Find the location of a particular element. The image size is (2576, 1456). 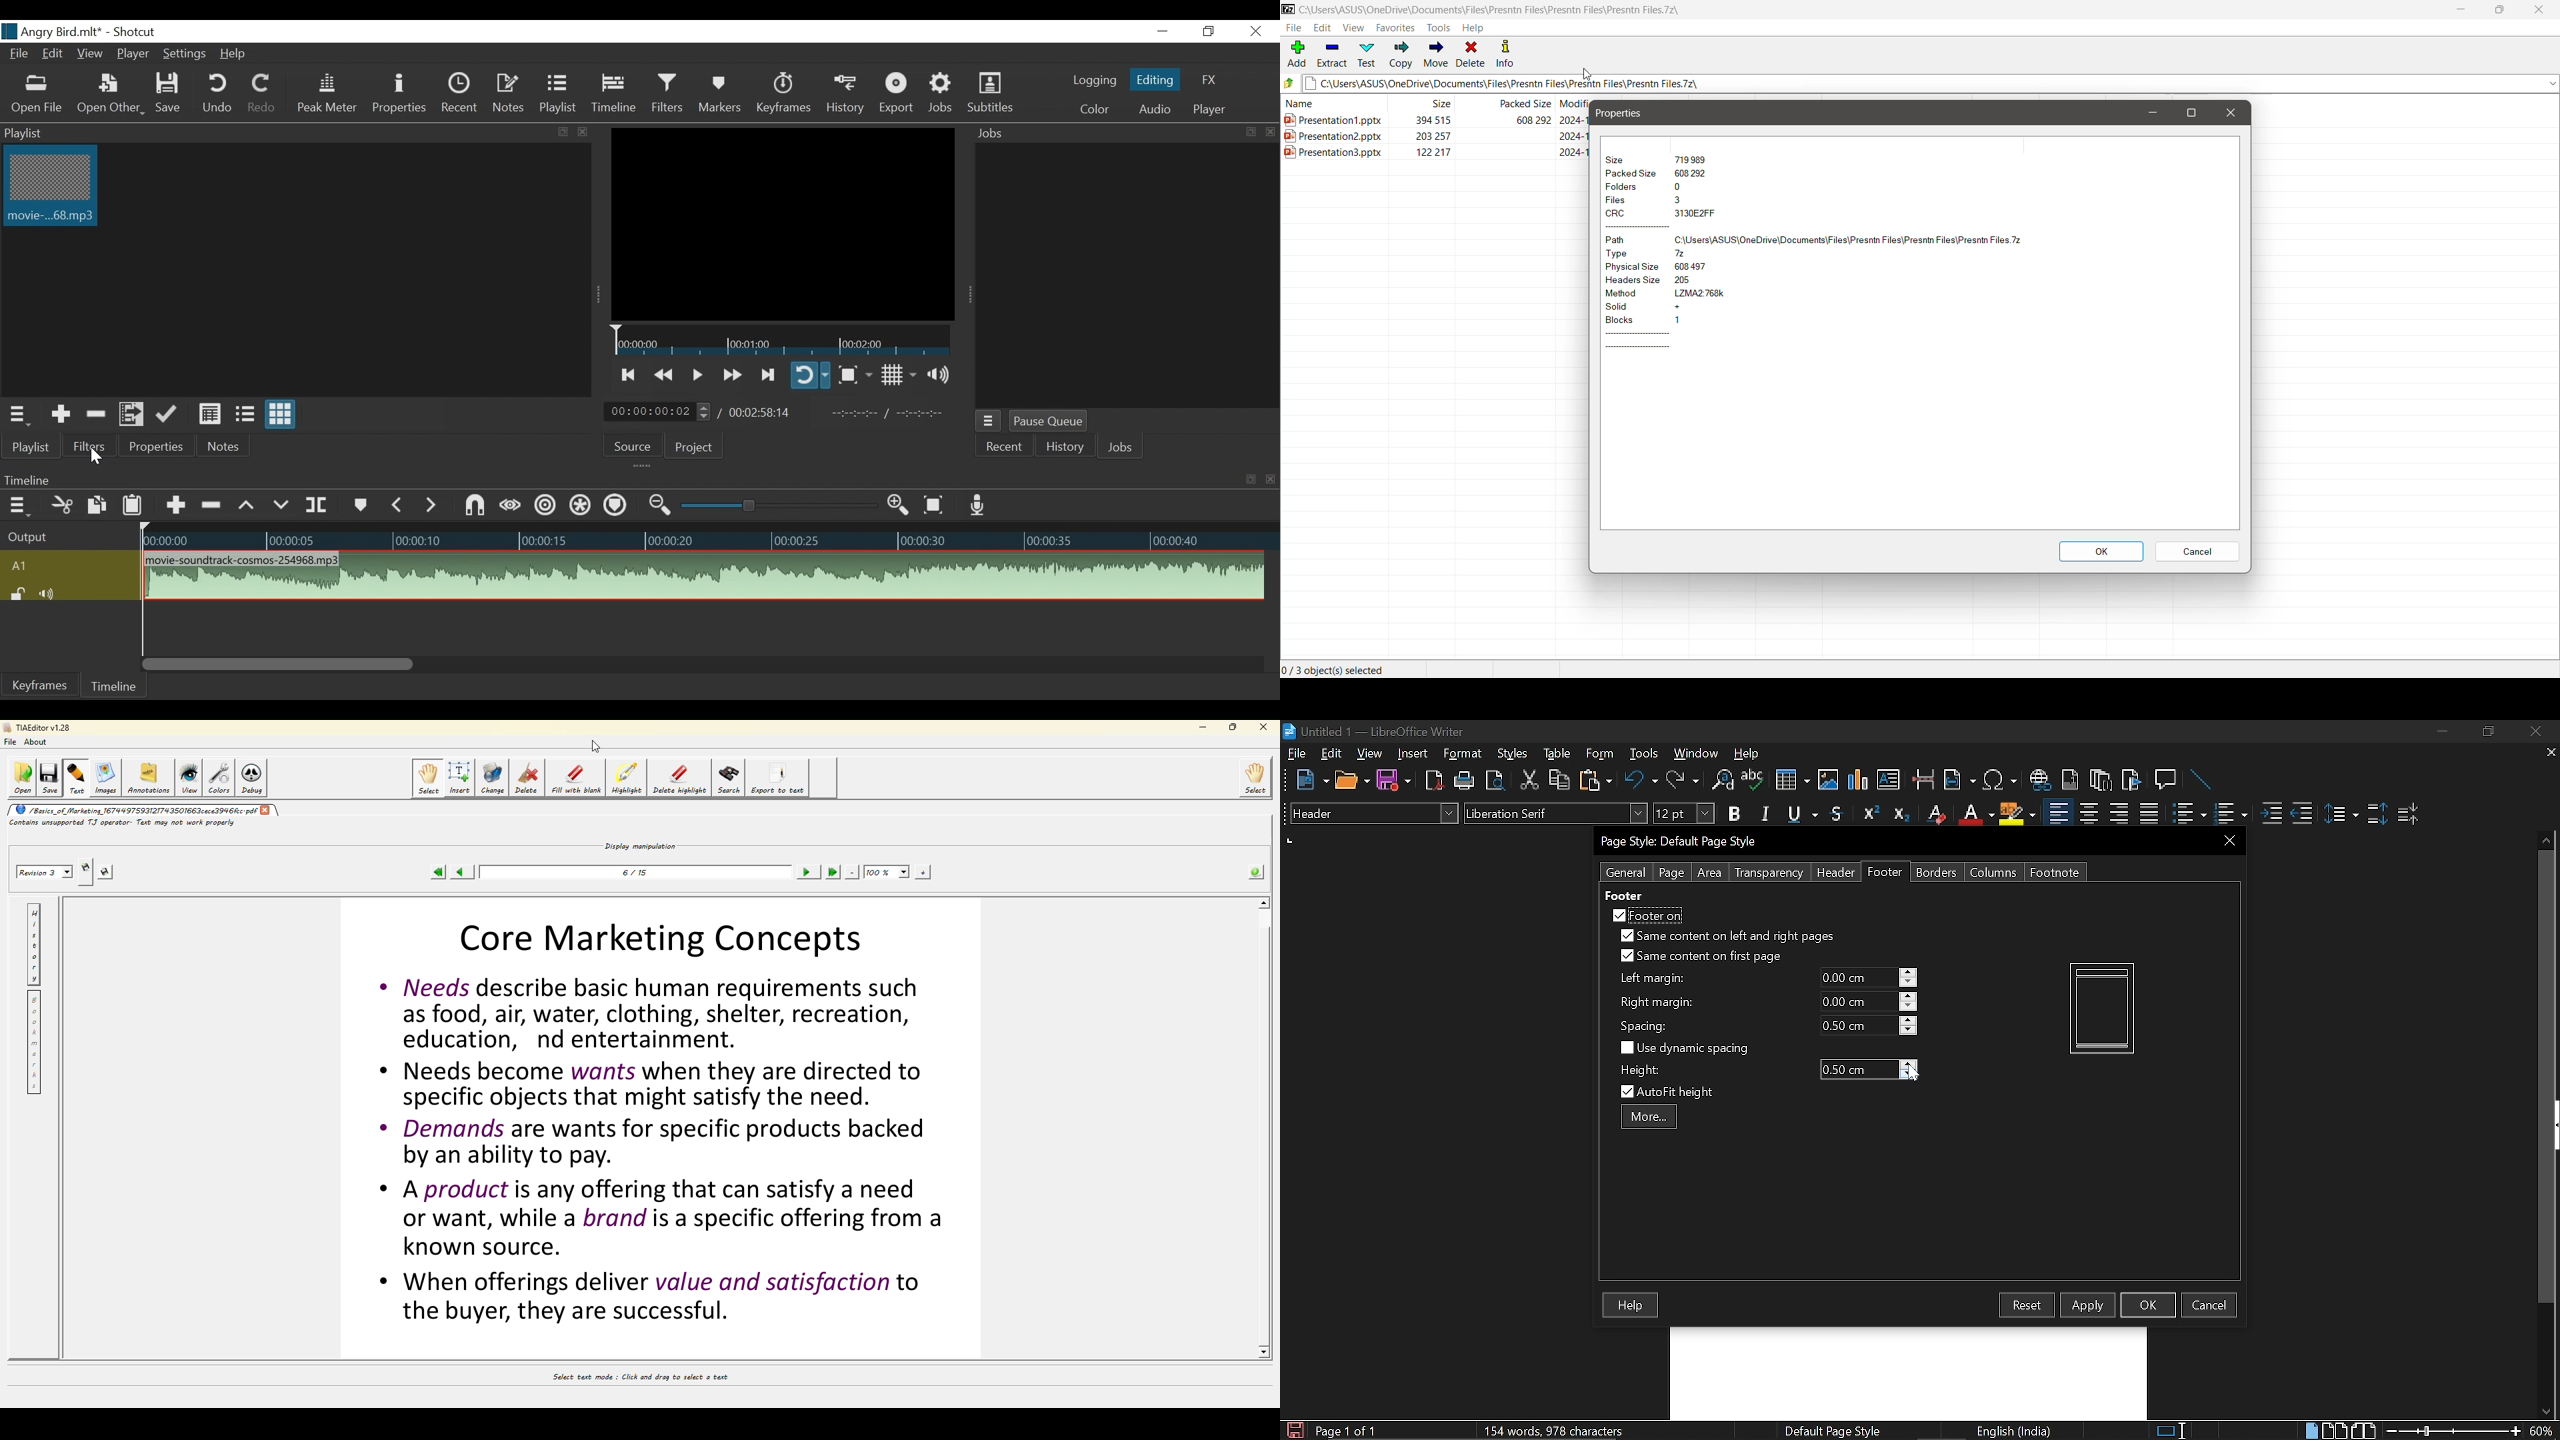

Export is located at coordinates (898, 95).